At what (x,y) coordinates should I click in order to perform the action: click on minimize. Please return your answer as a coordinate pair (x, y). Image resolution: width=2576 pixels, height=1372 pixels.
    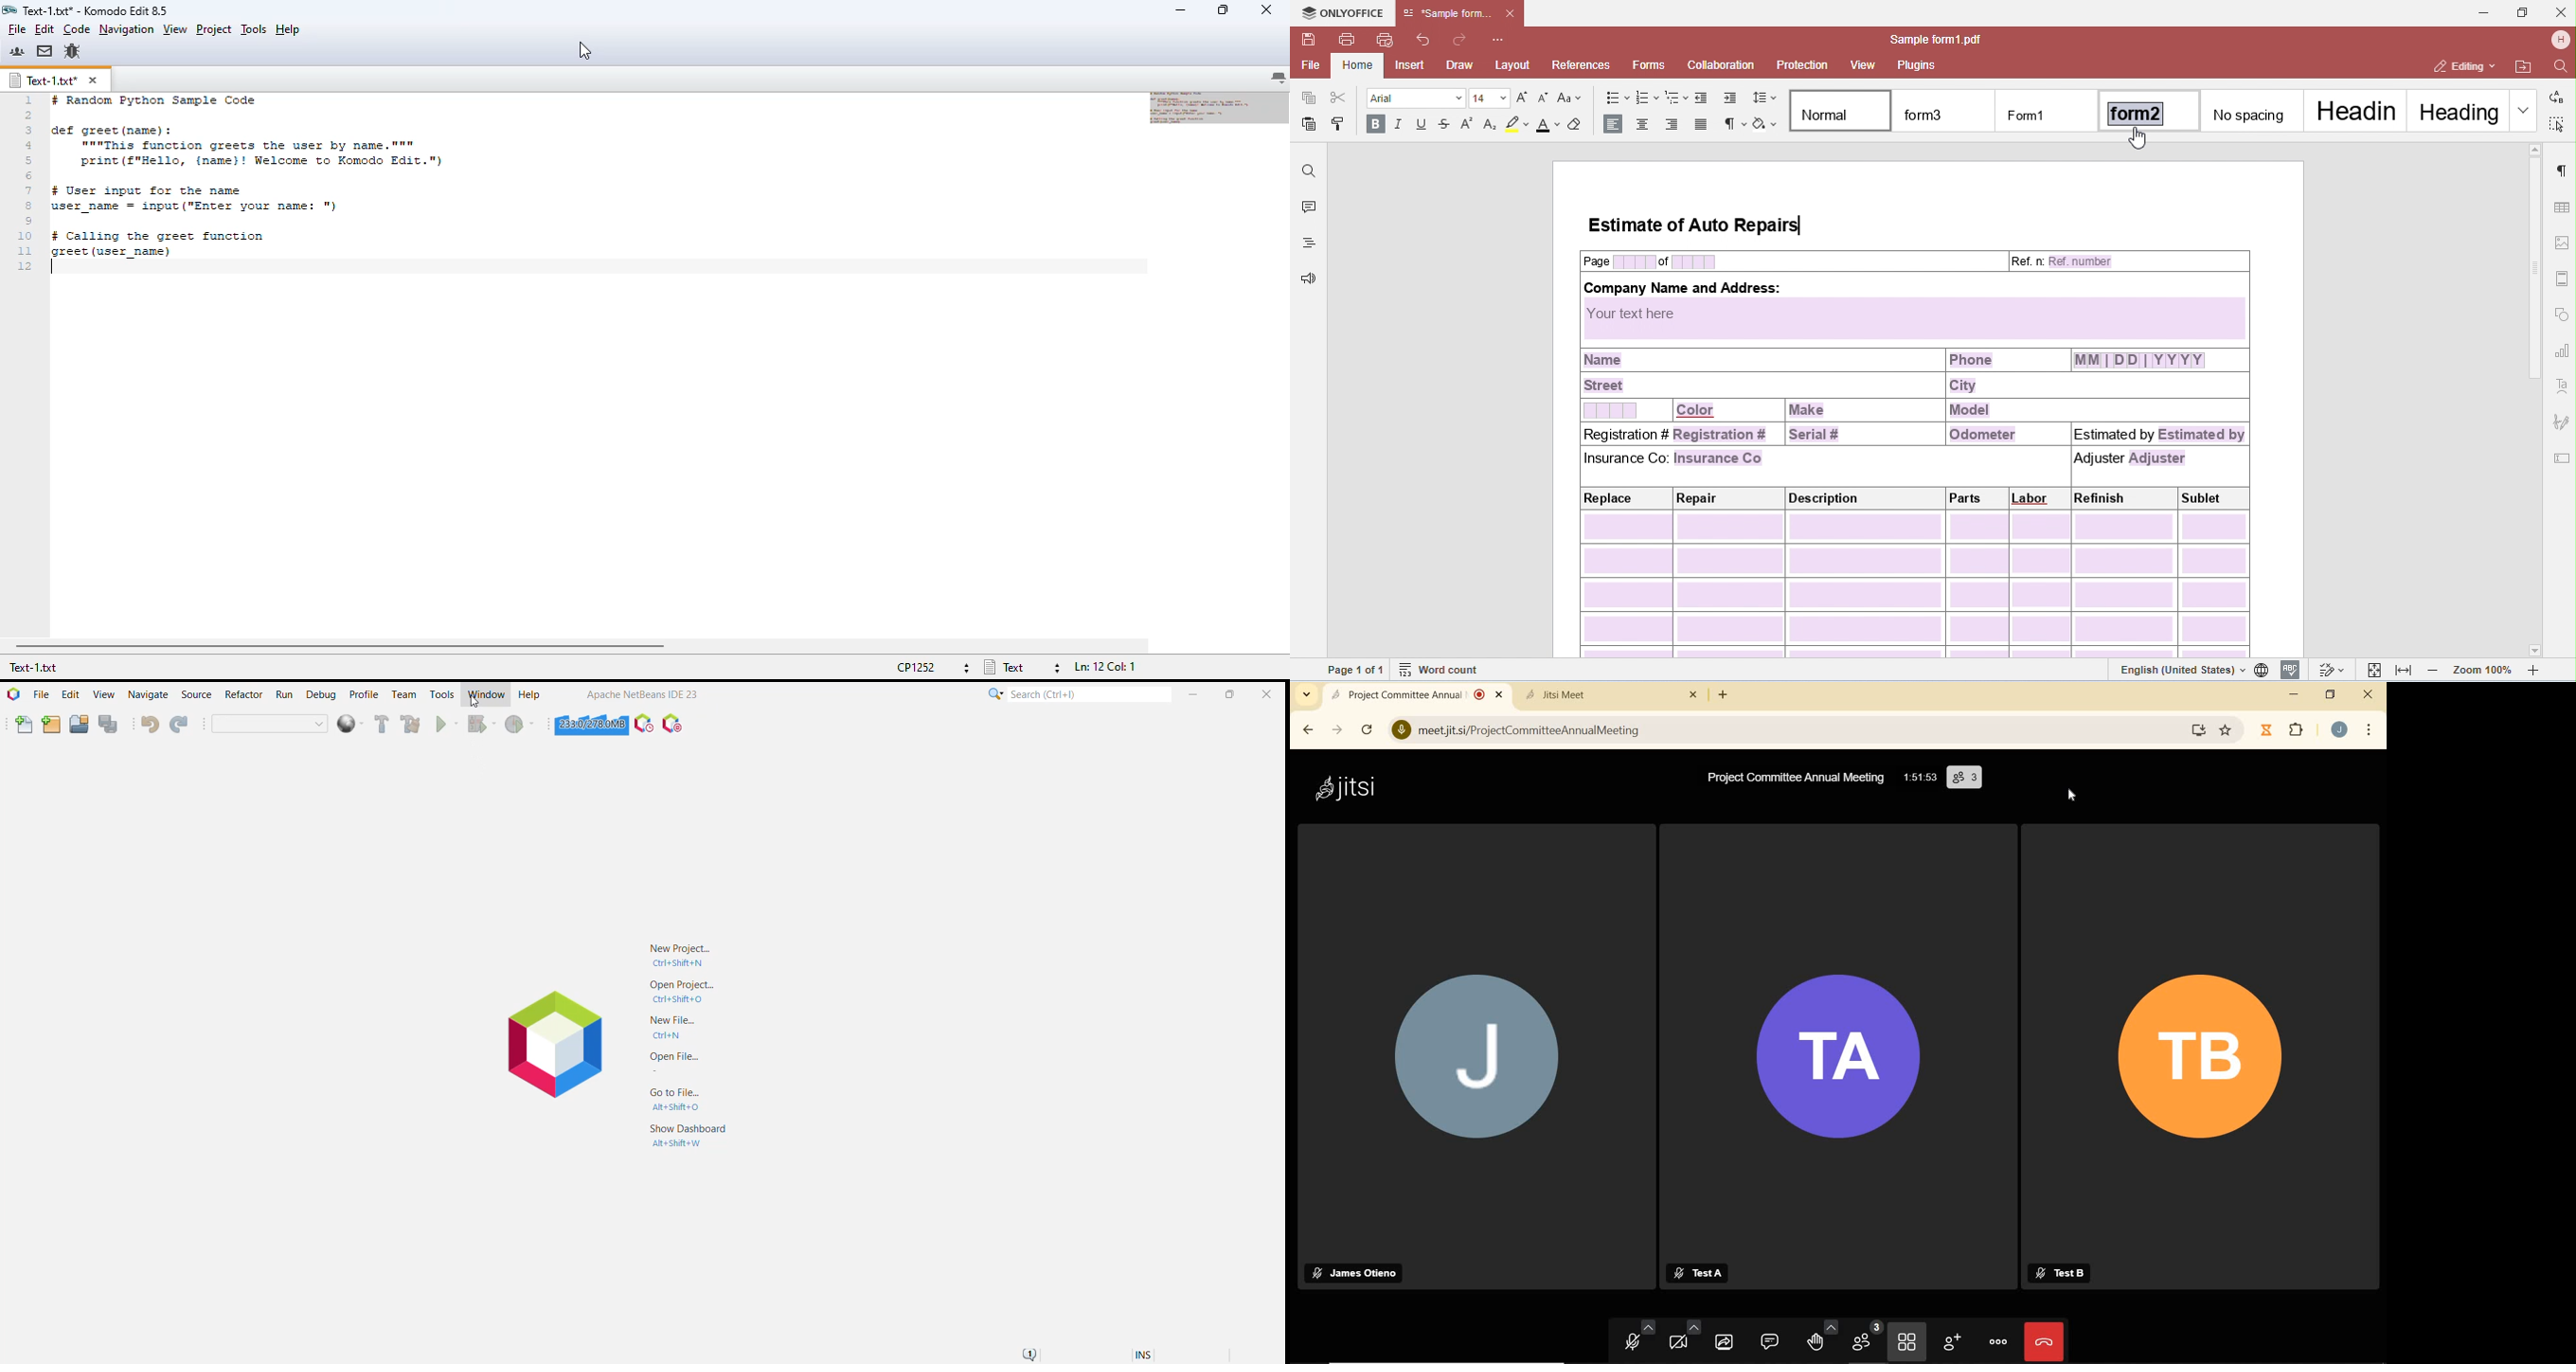
    Looking at the image, I should click on (1181, 10).